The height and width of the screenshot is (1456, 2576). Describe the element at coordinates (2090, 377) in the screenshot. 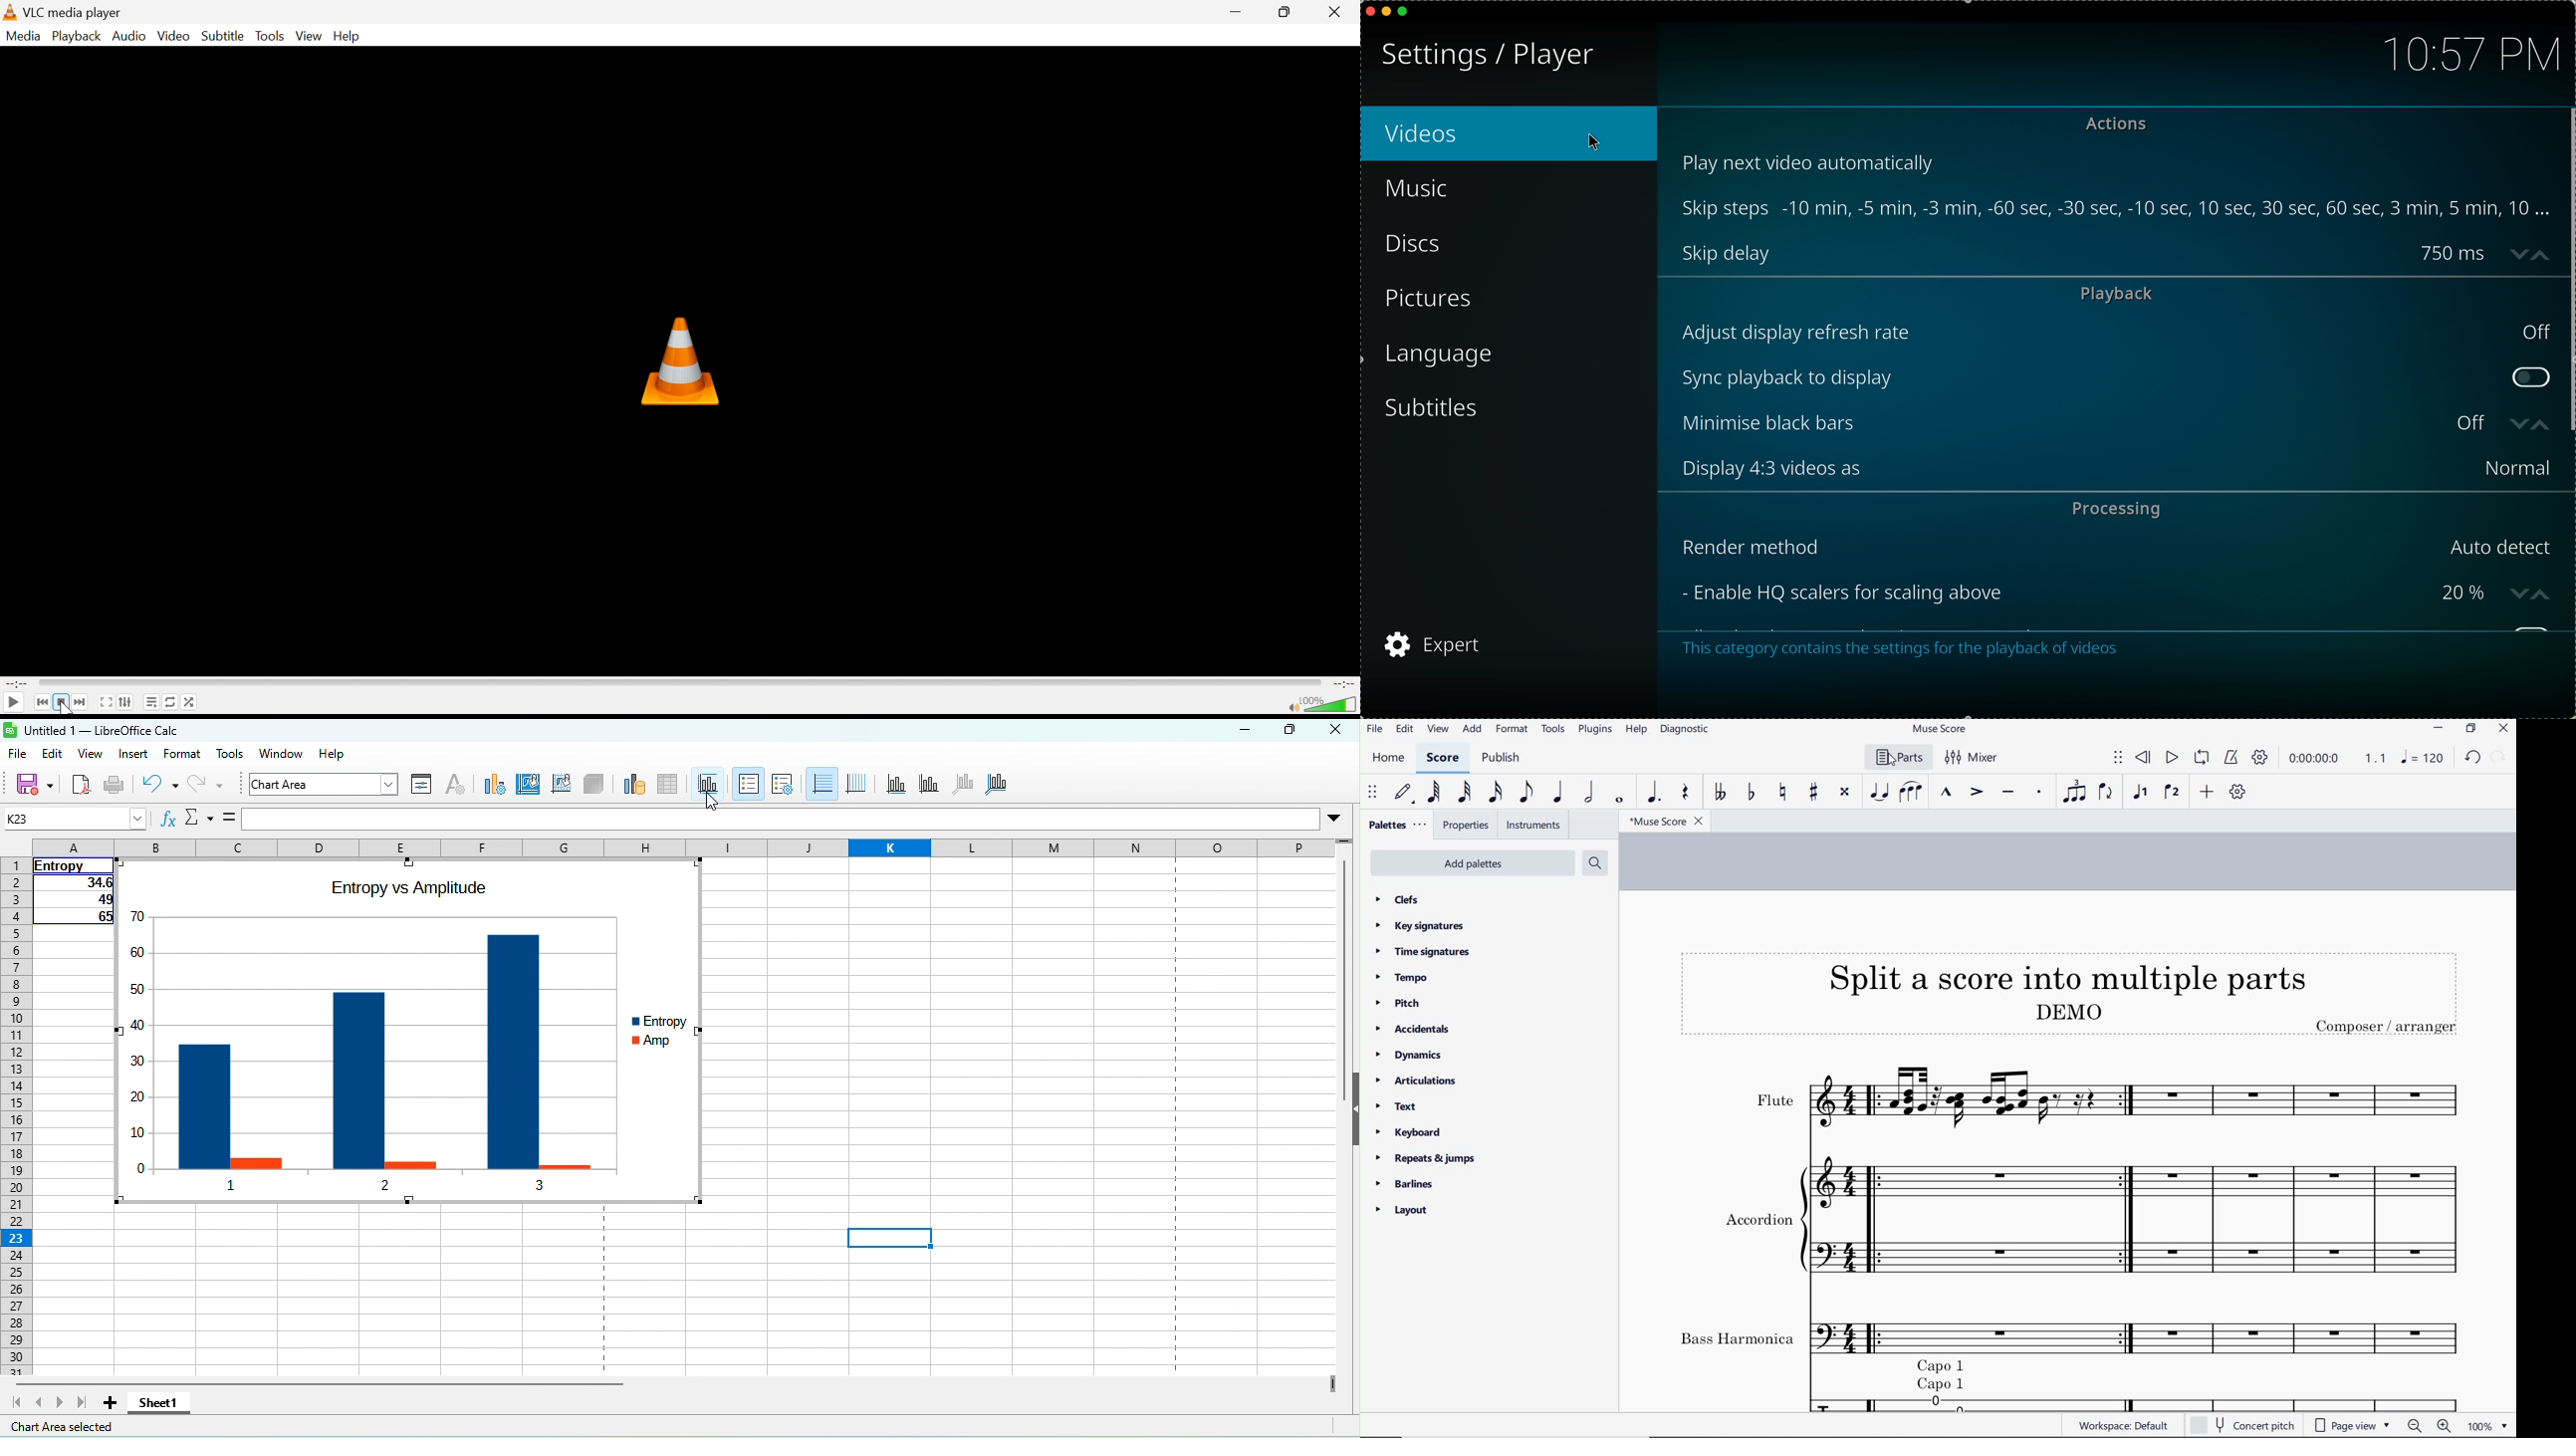

I see `sync playback to display` at that location.